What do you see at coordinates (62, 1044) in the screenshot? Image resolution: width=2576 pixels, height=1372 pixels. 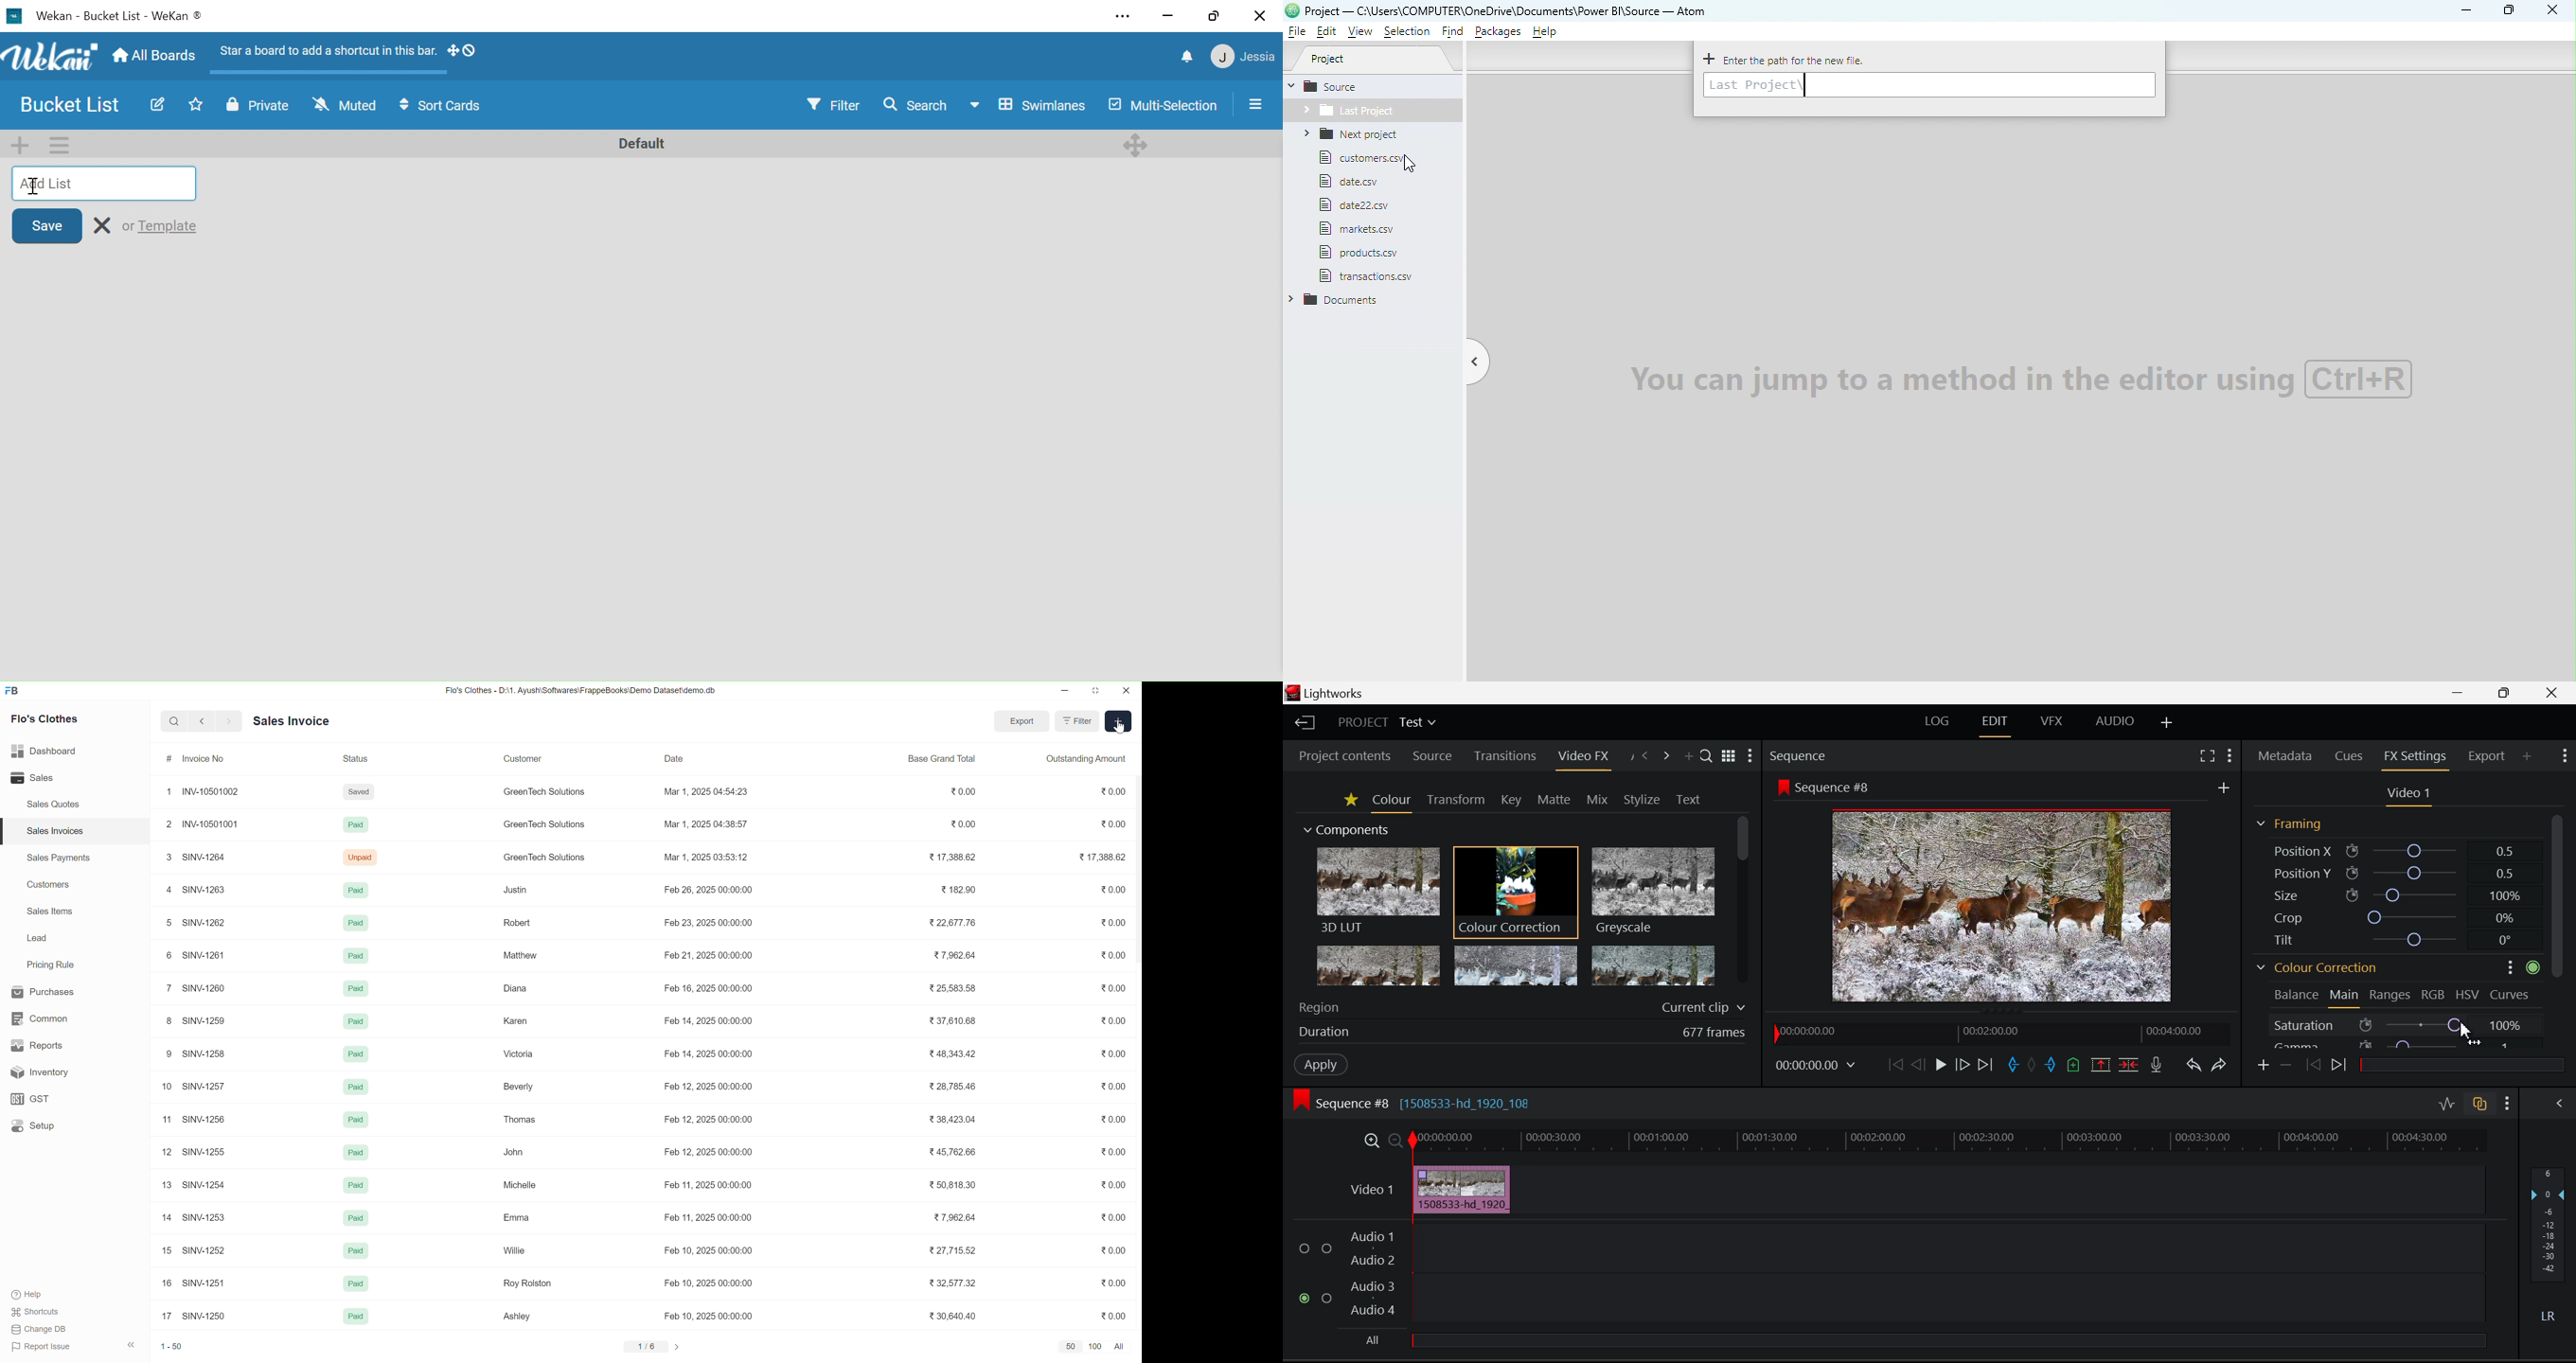 I see `Reports ` at bounding box center [62, 1044].